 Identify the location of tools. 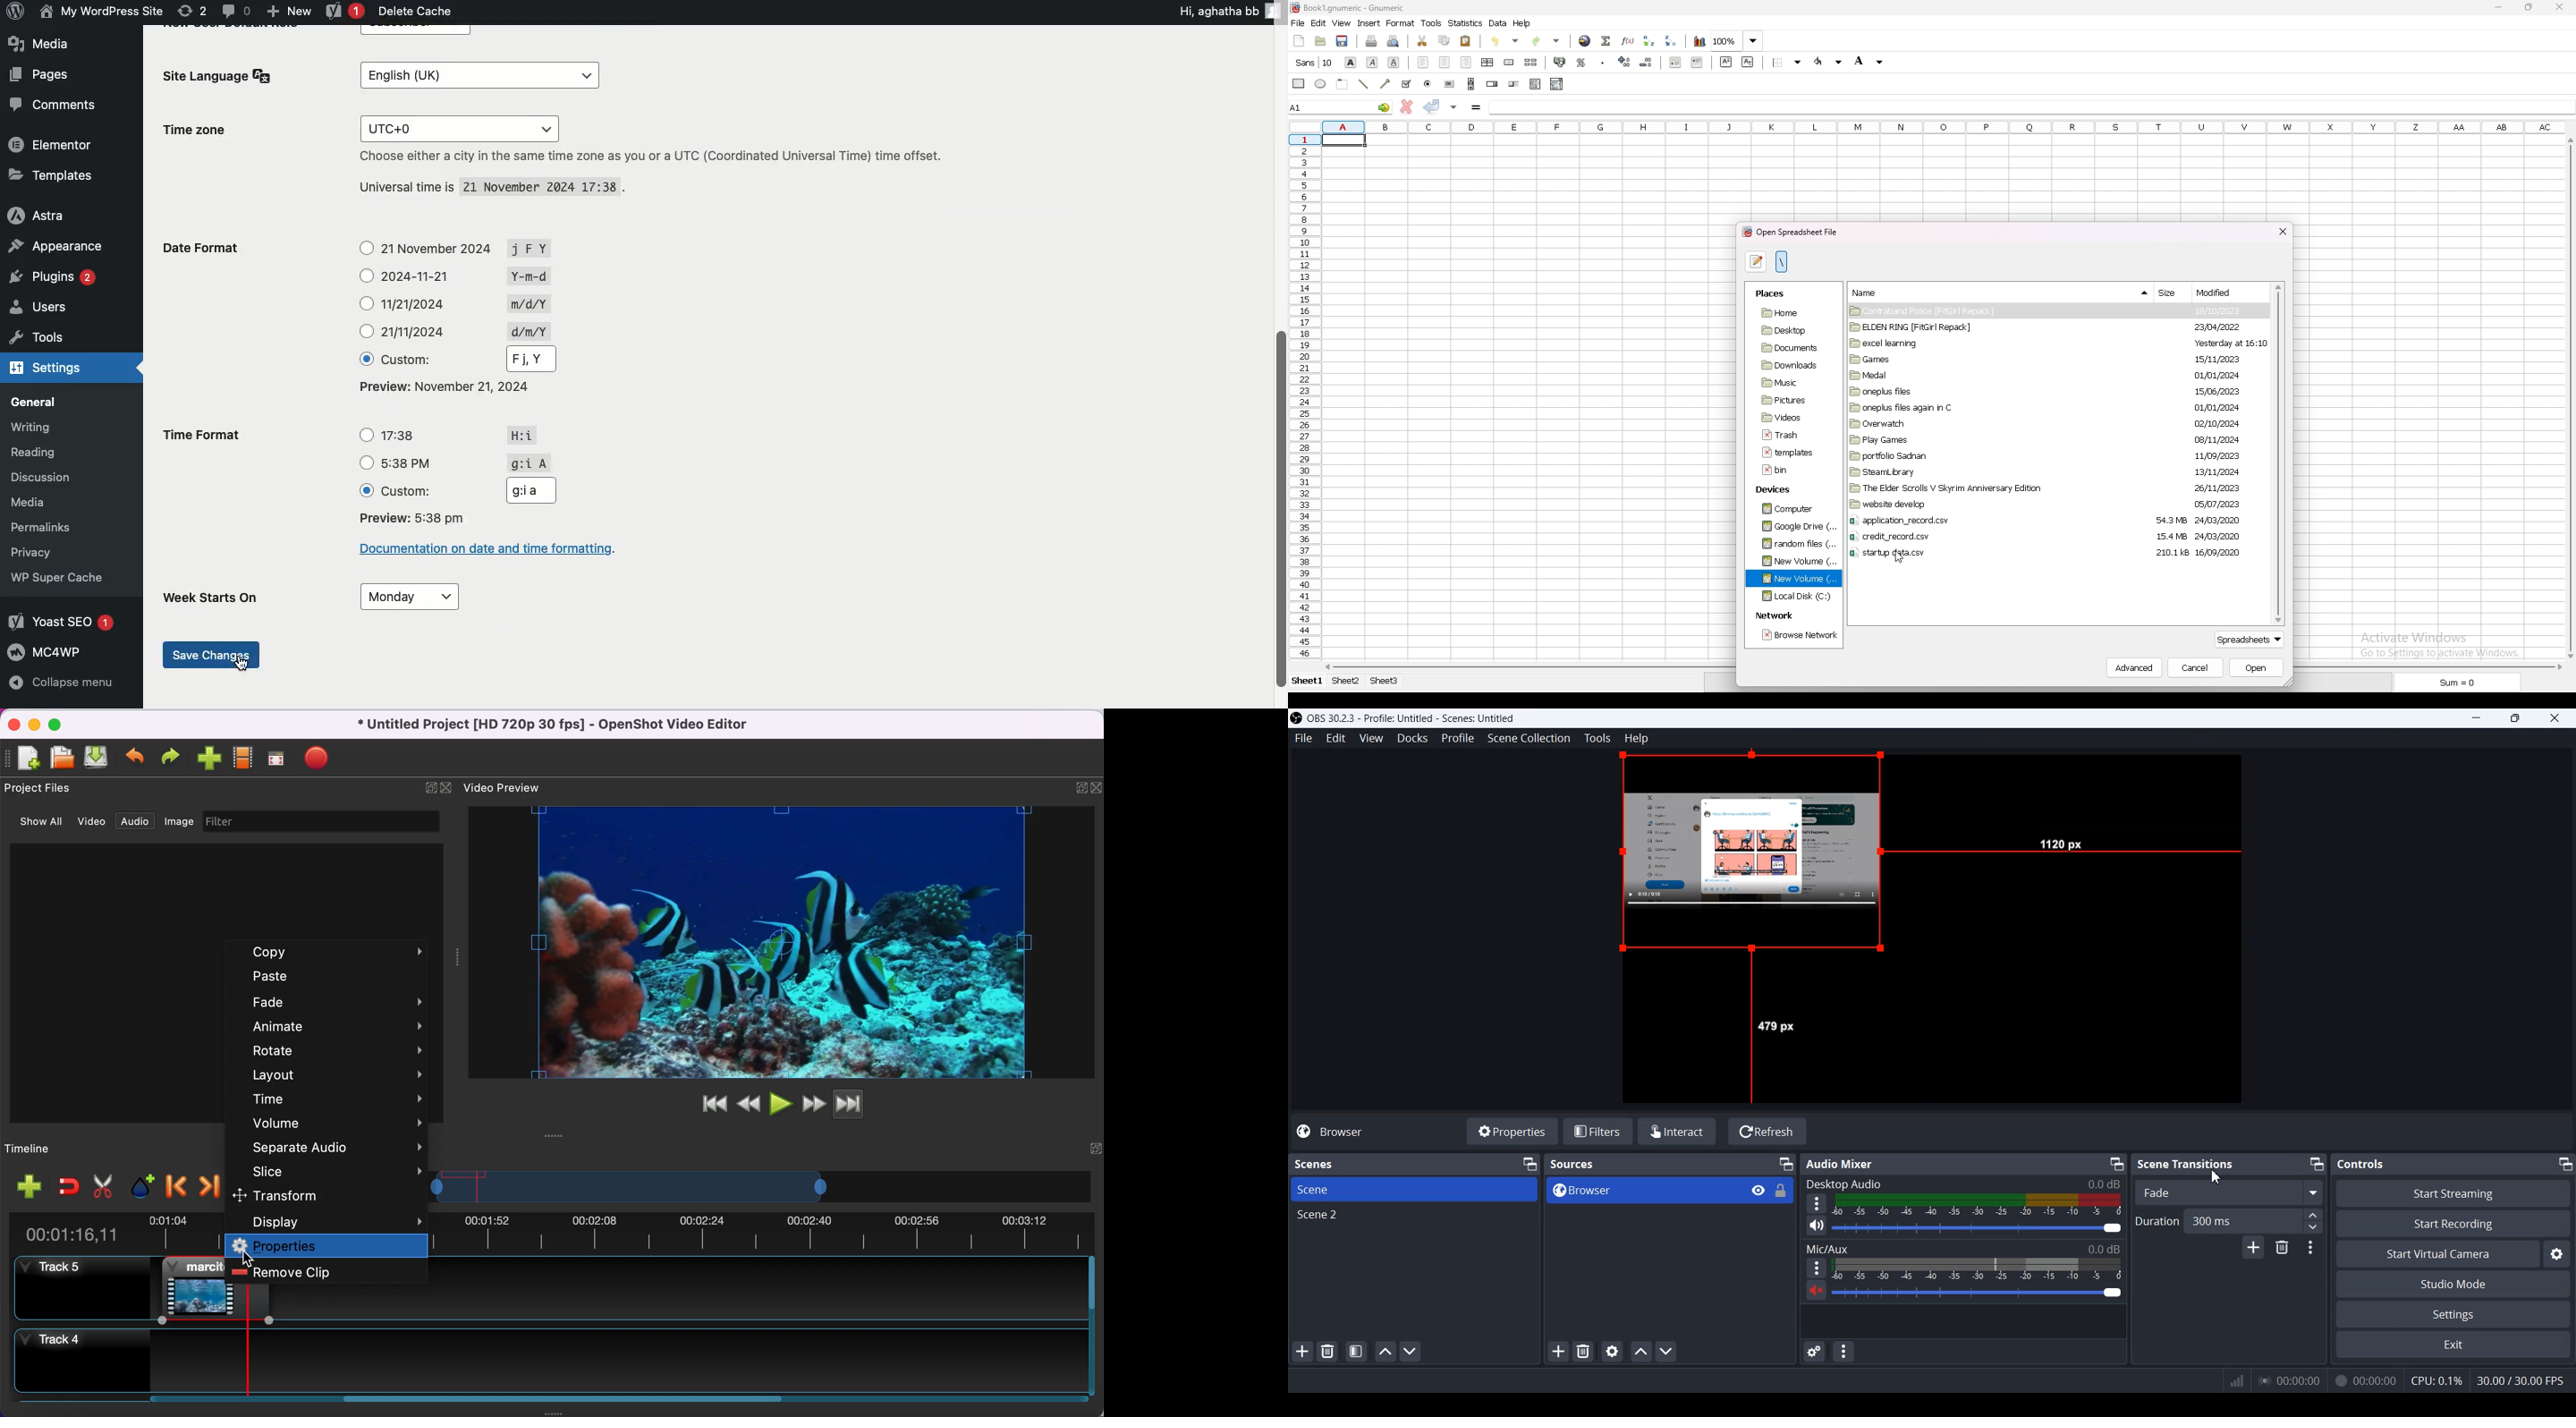
(1432, 23).